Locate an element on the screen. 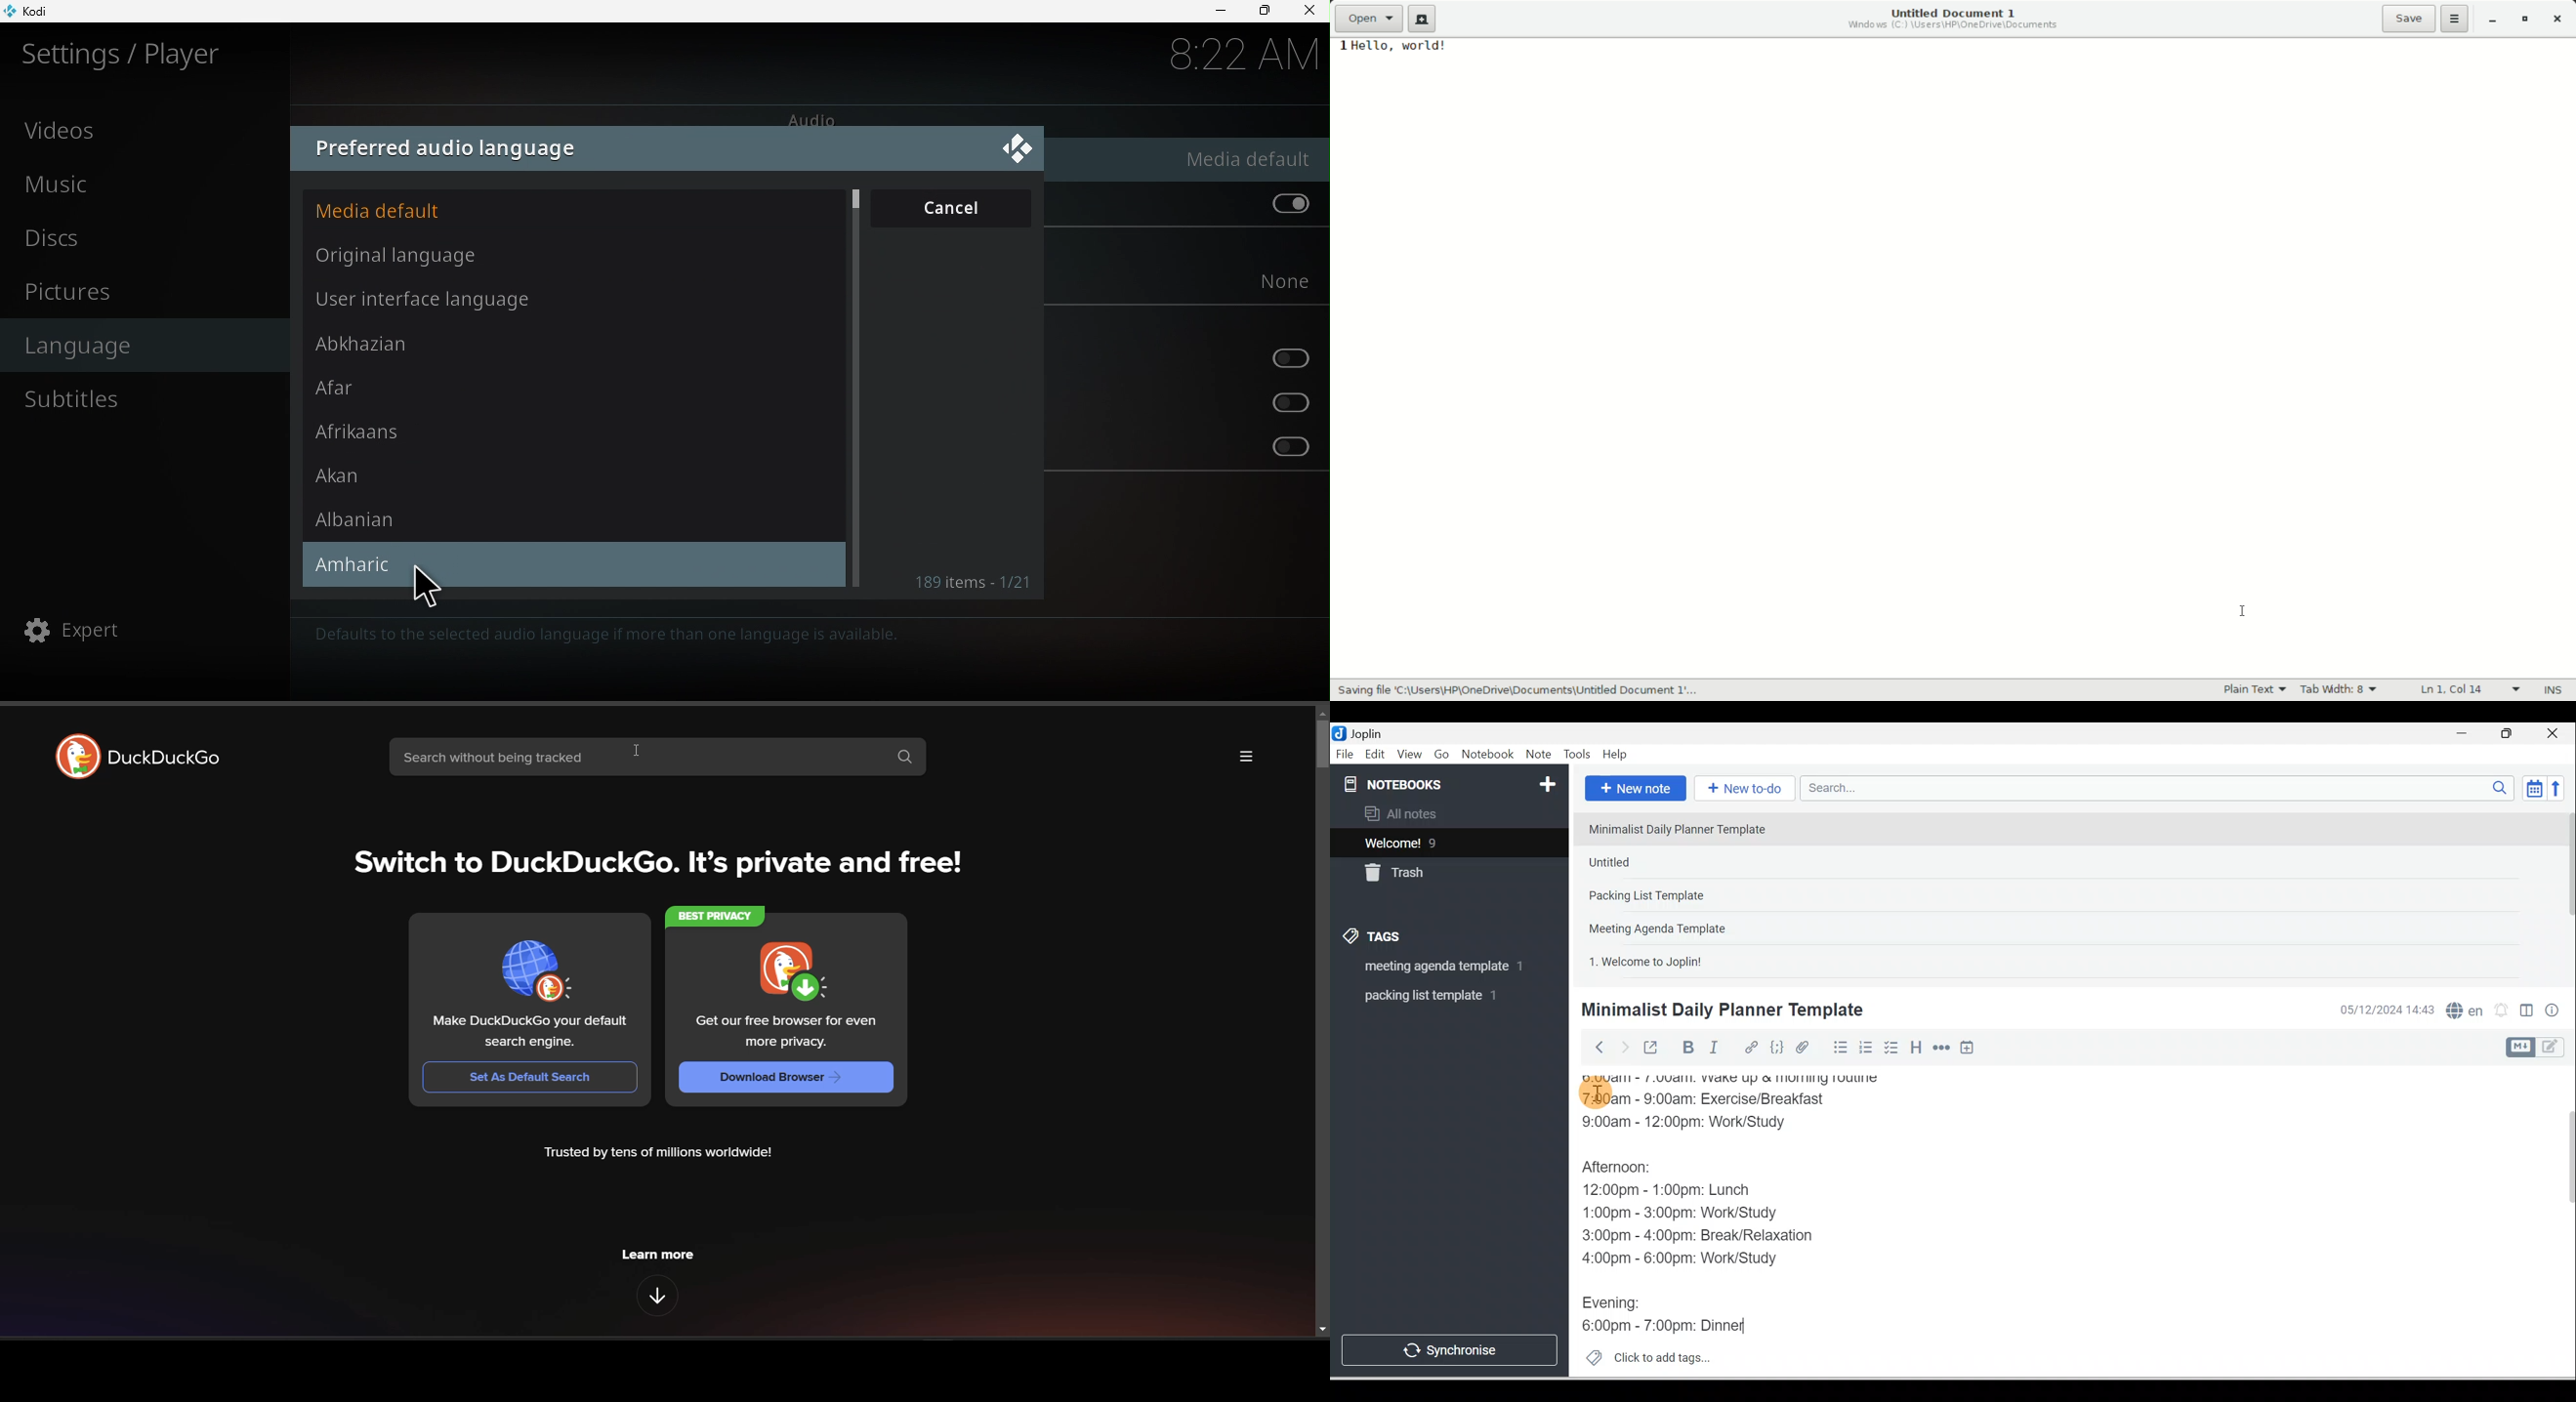 This screenshot has height=1428, width=2576. Prefer audio stream for the hearing impaired is located at coordinates (1282, 401).